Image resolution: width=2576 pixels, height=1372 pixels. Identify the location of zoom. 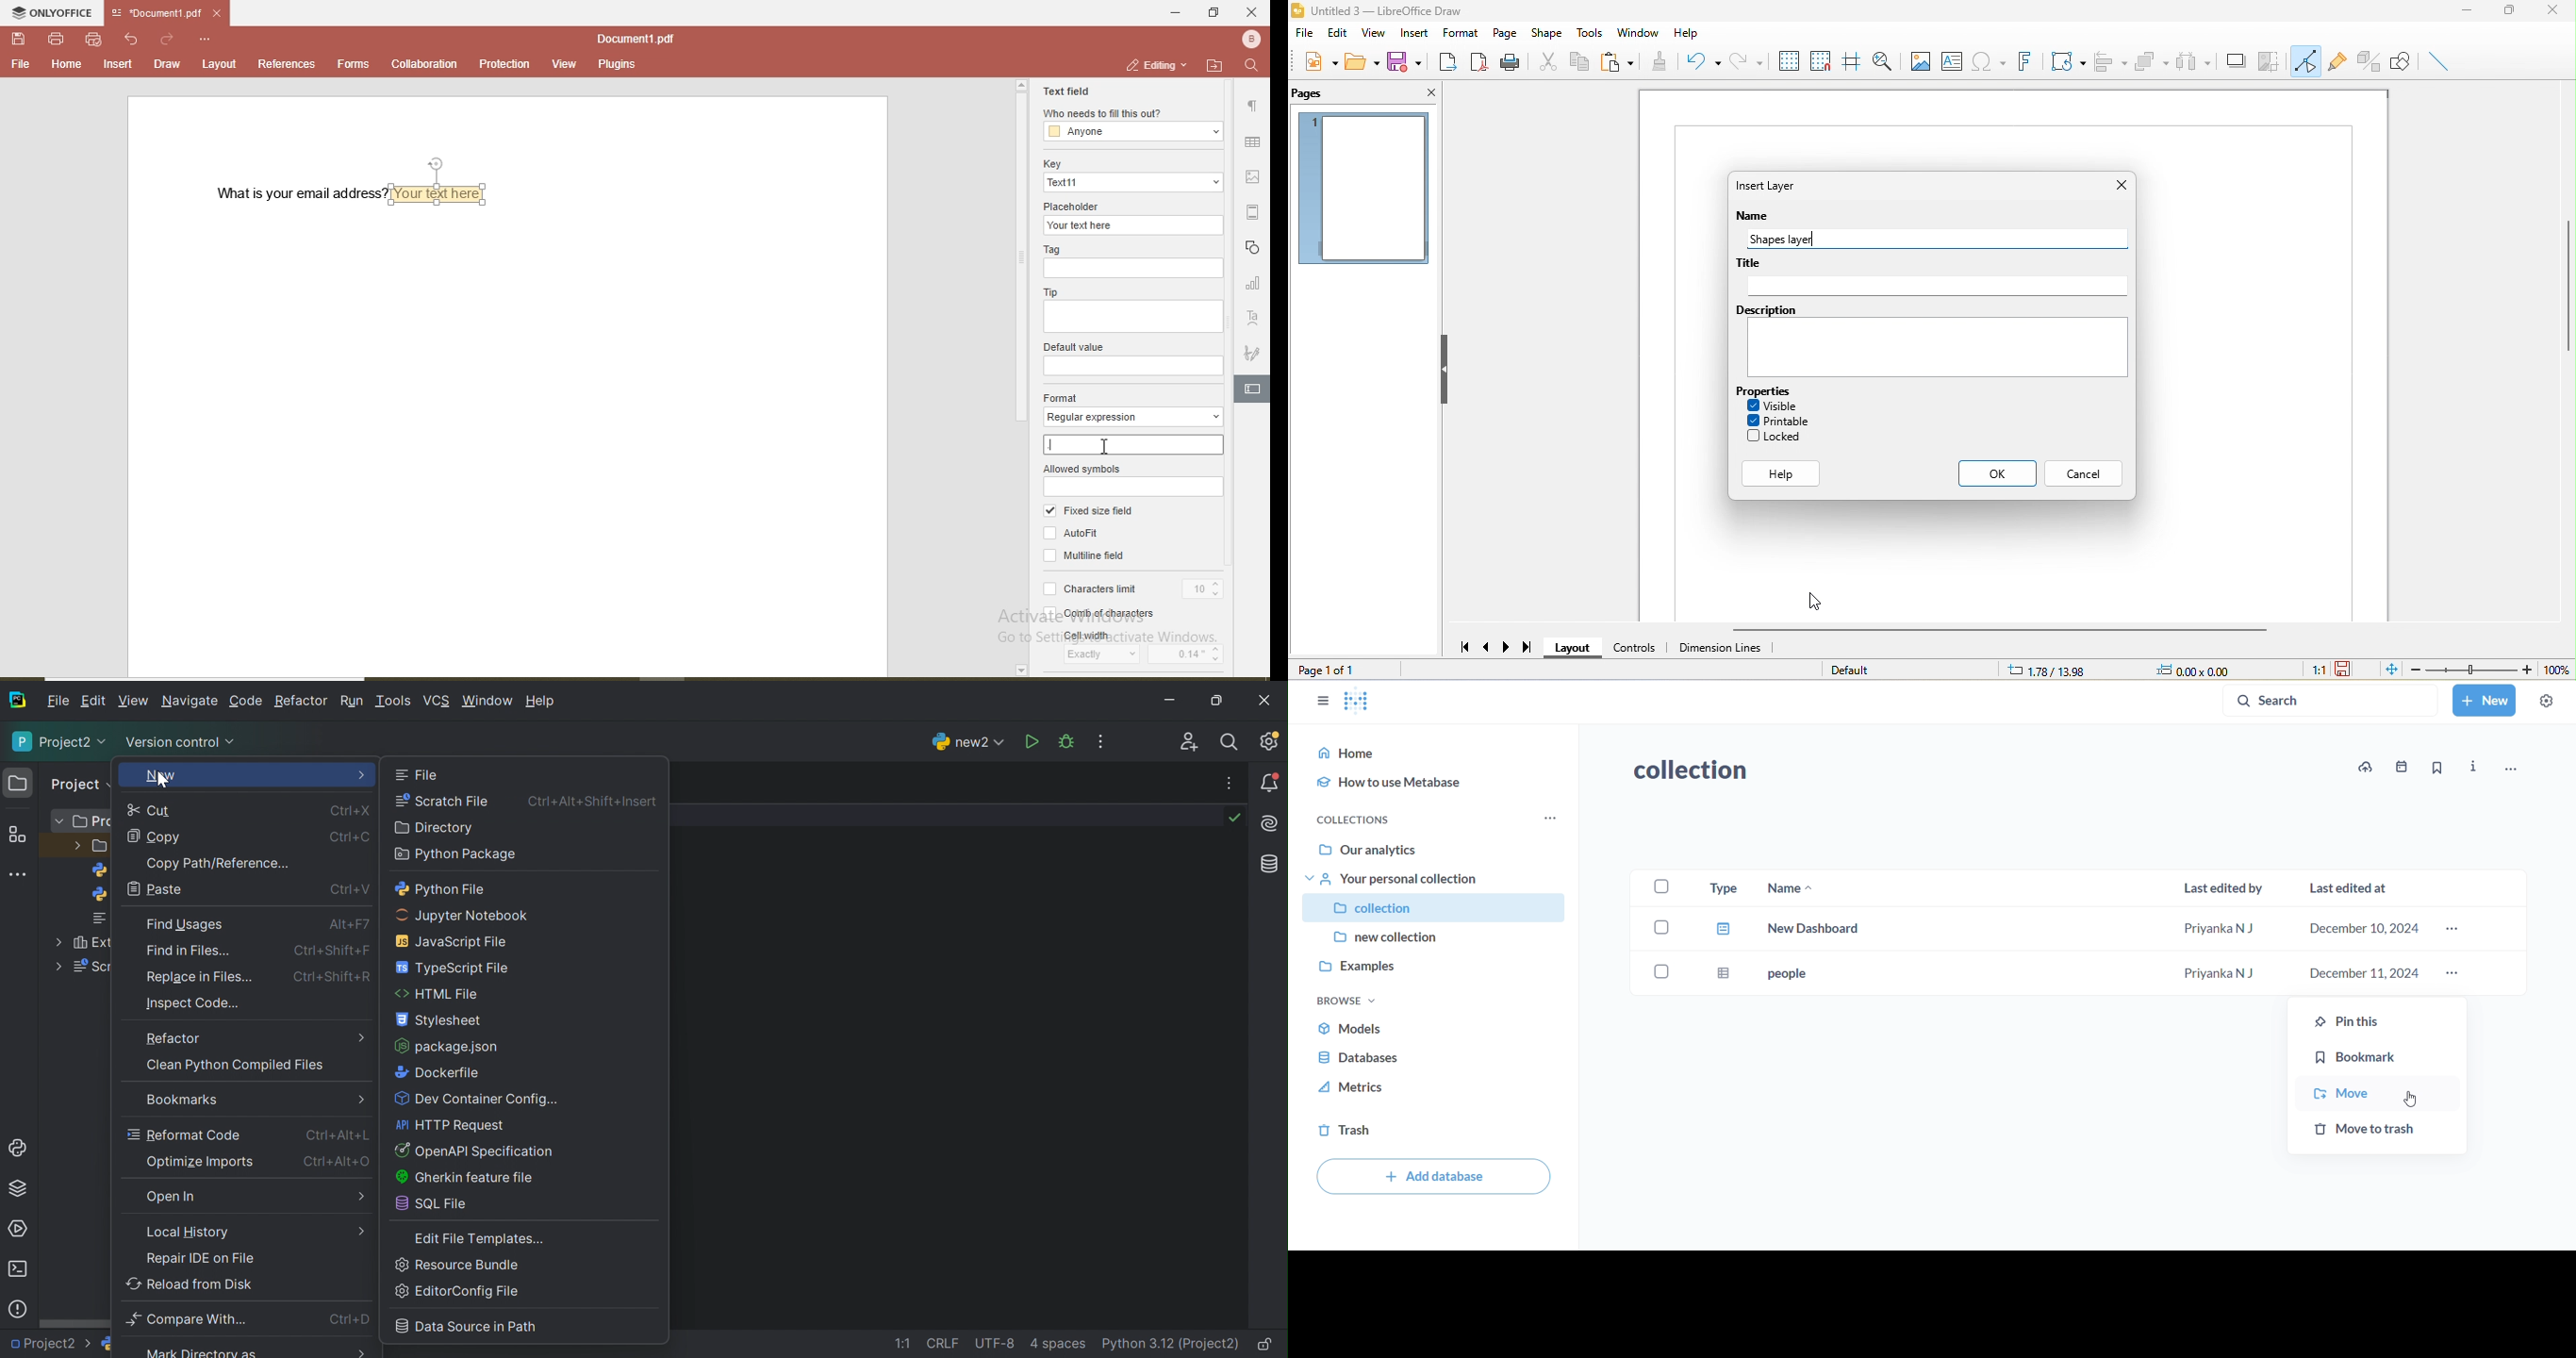
(2491, 671).